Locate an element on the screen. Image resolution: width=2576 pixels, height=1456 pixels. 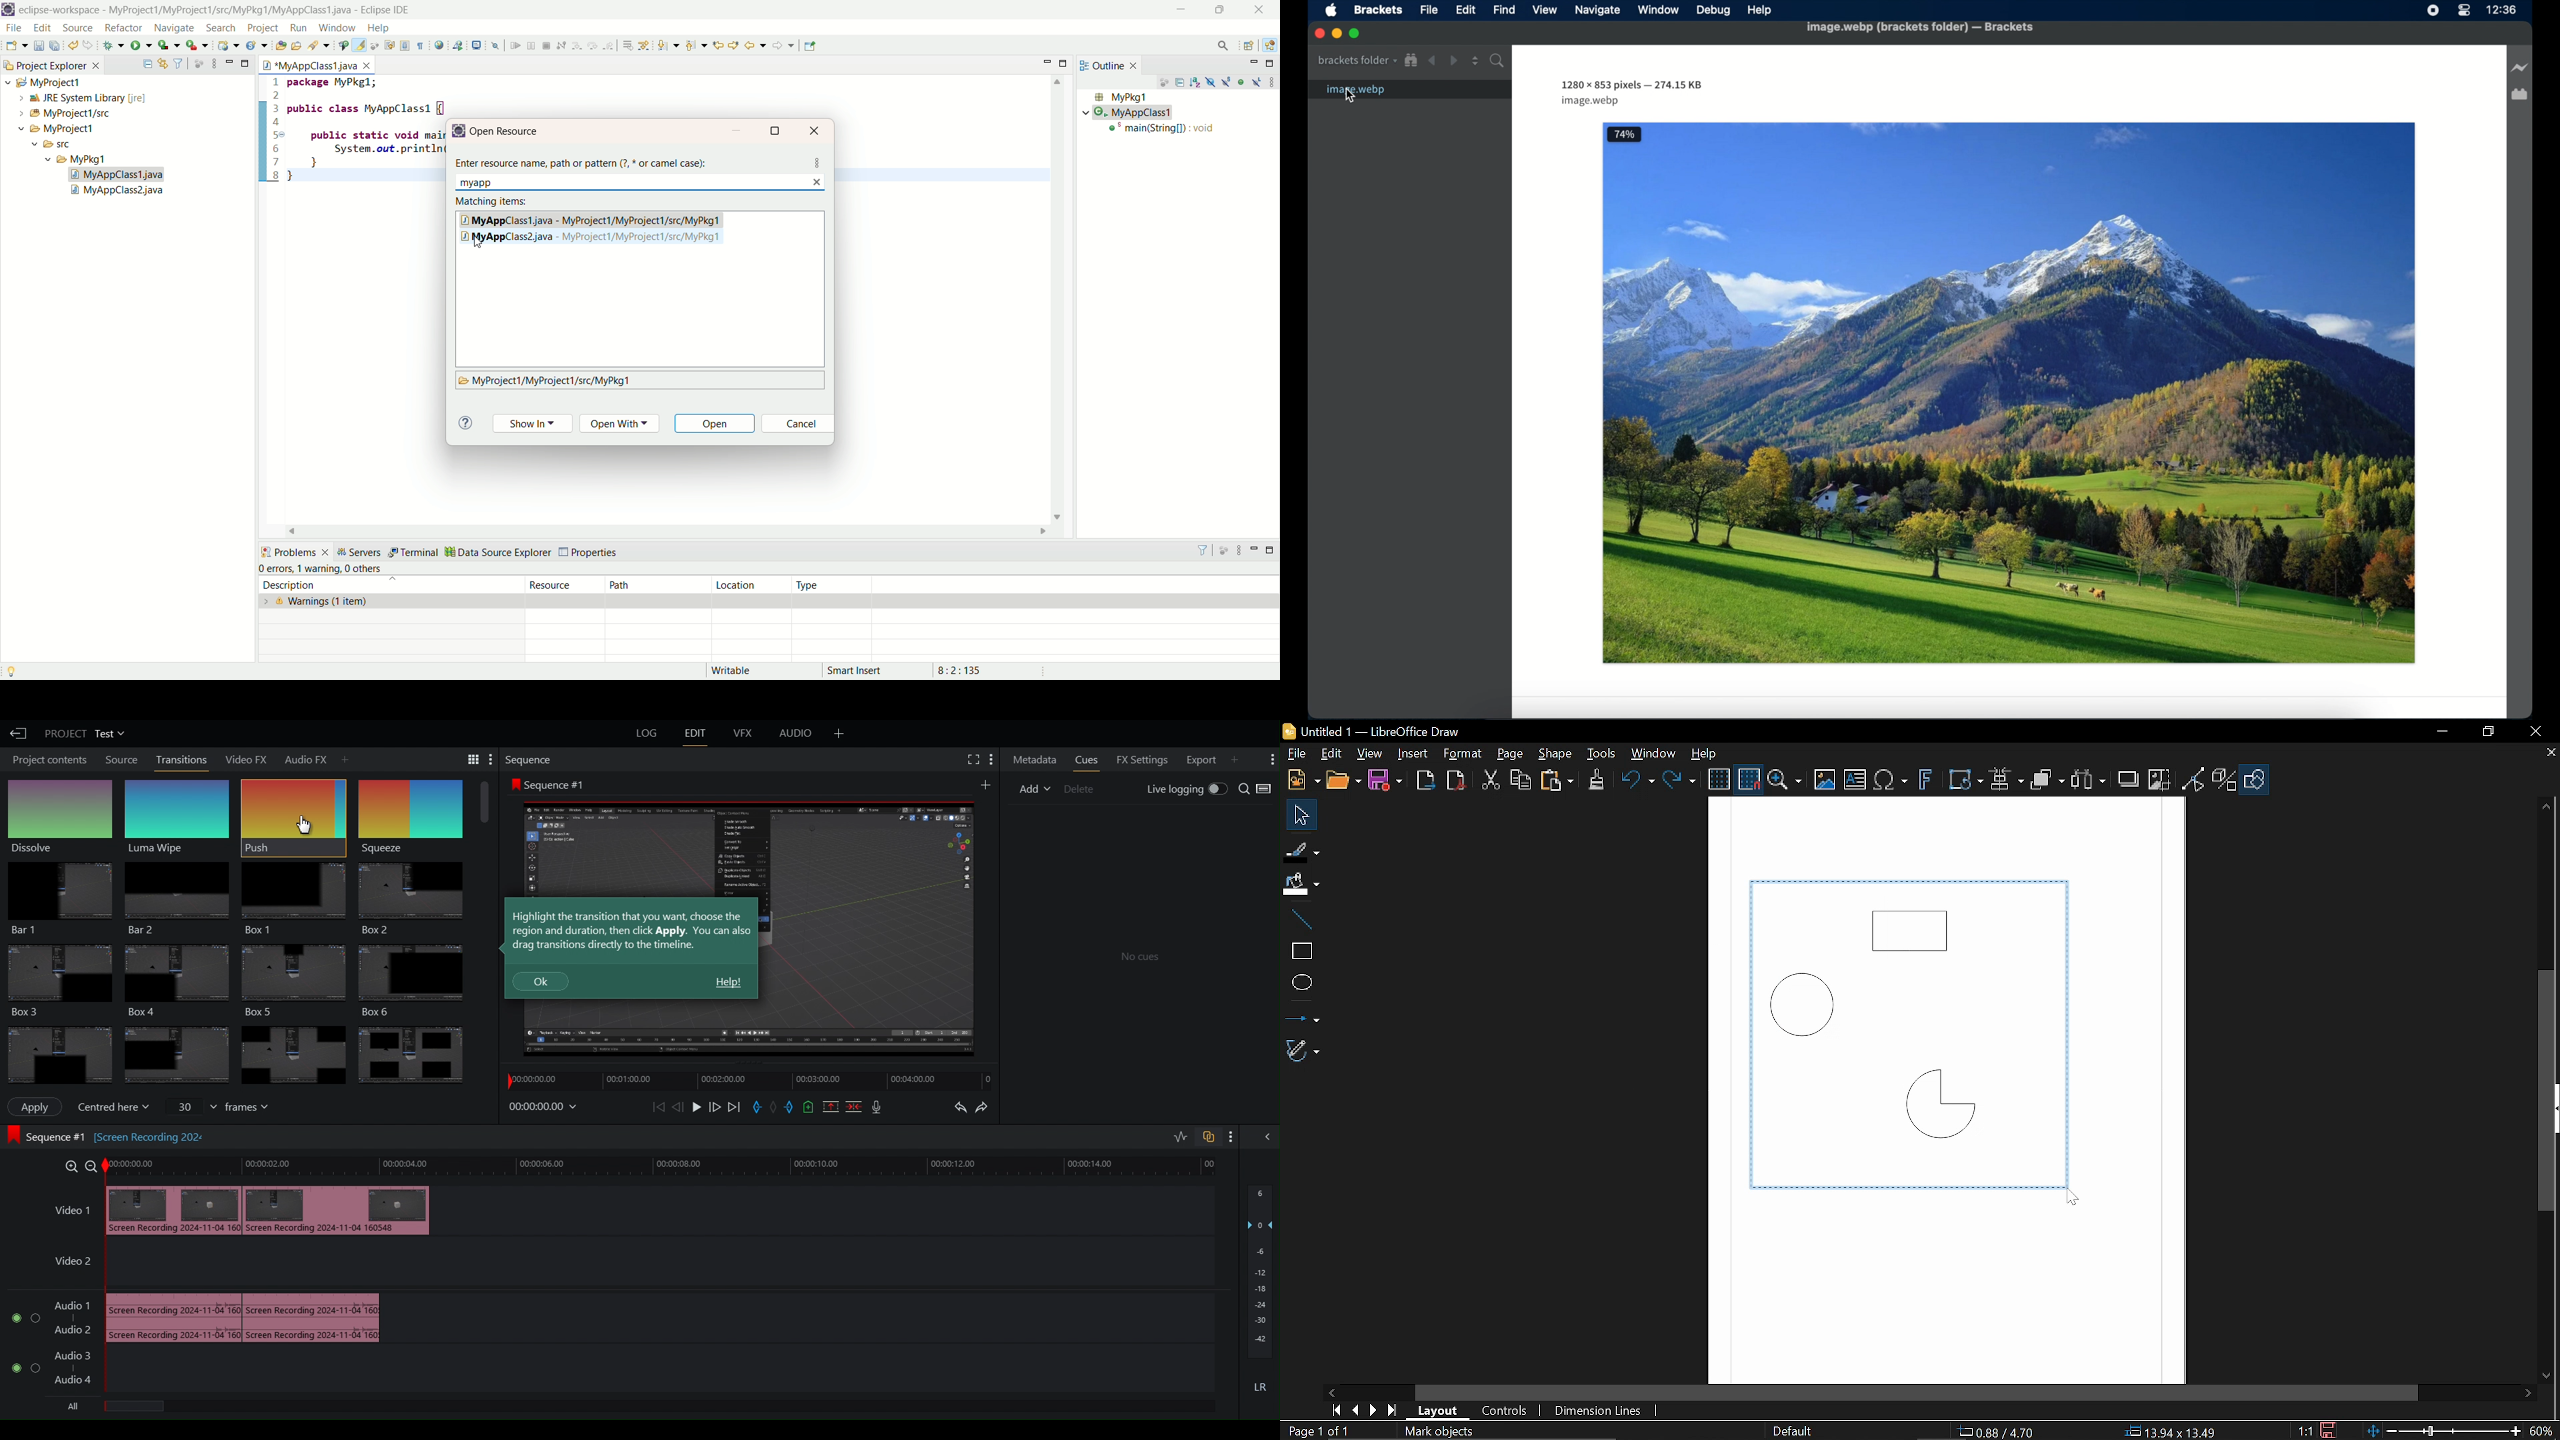
Insert image is located at coordinates (1824, 780).